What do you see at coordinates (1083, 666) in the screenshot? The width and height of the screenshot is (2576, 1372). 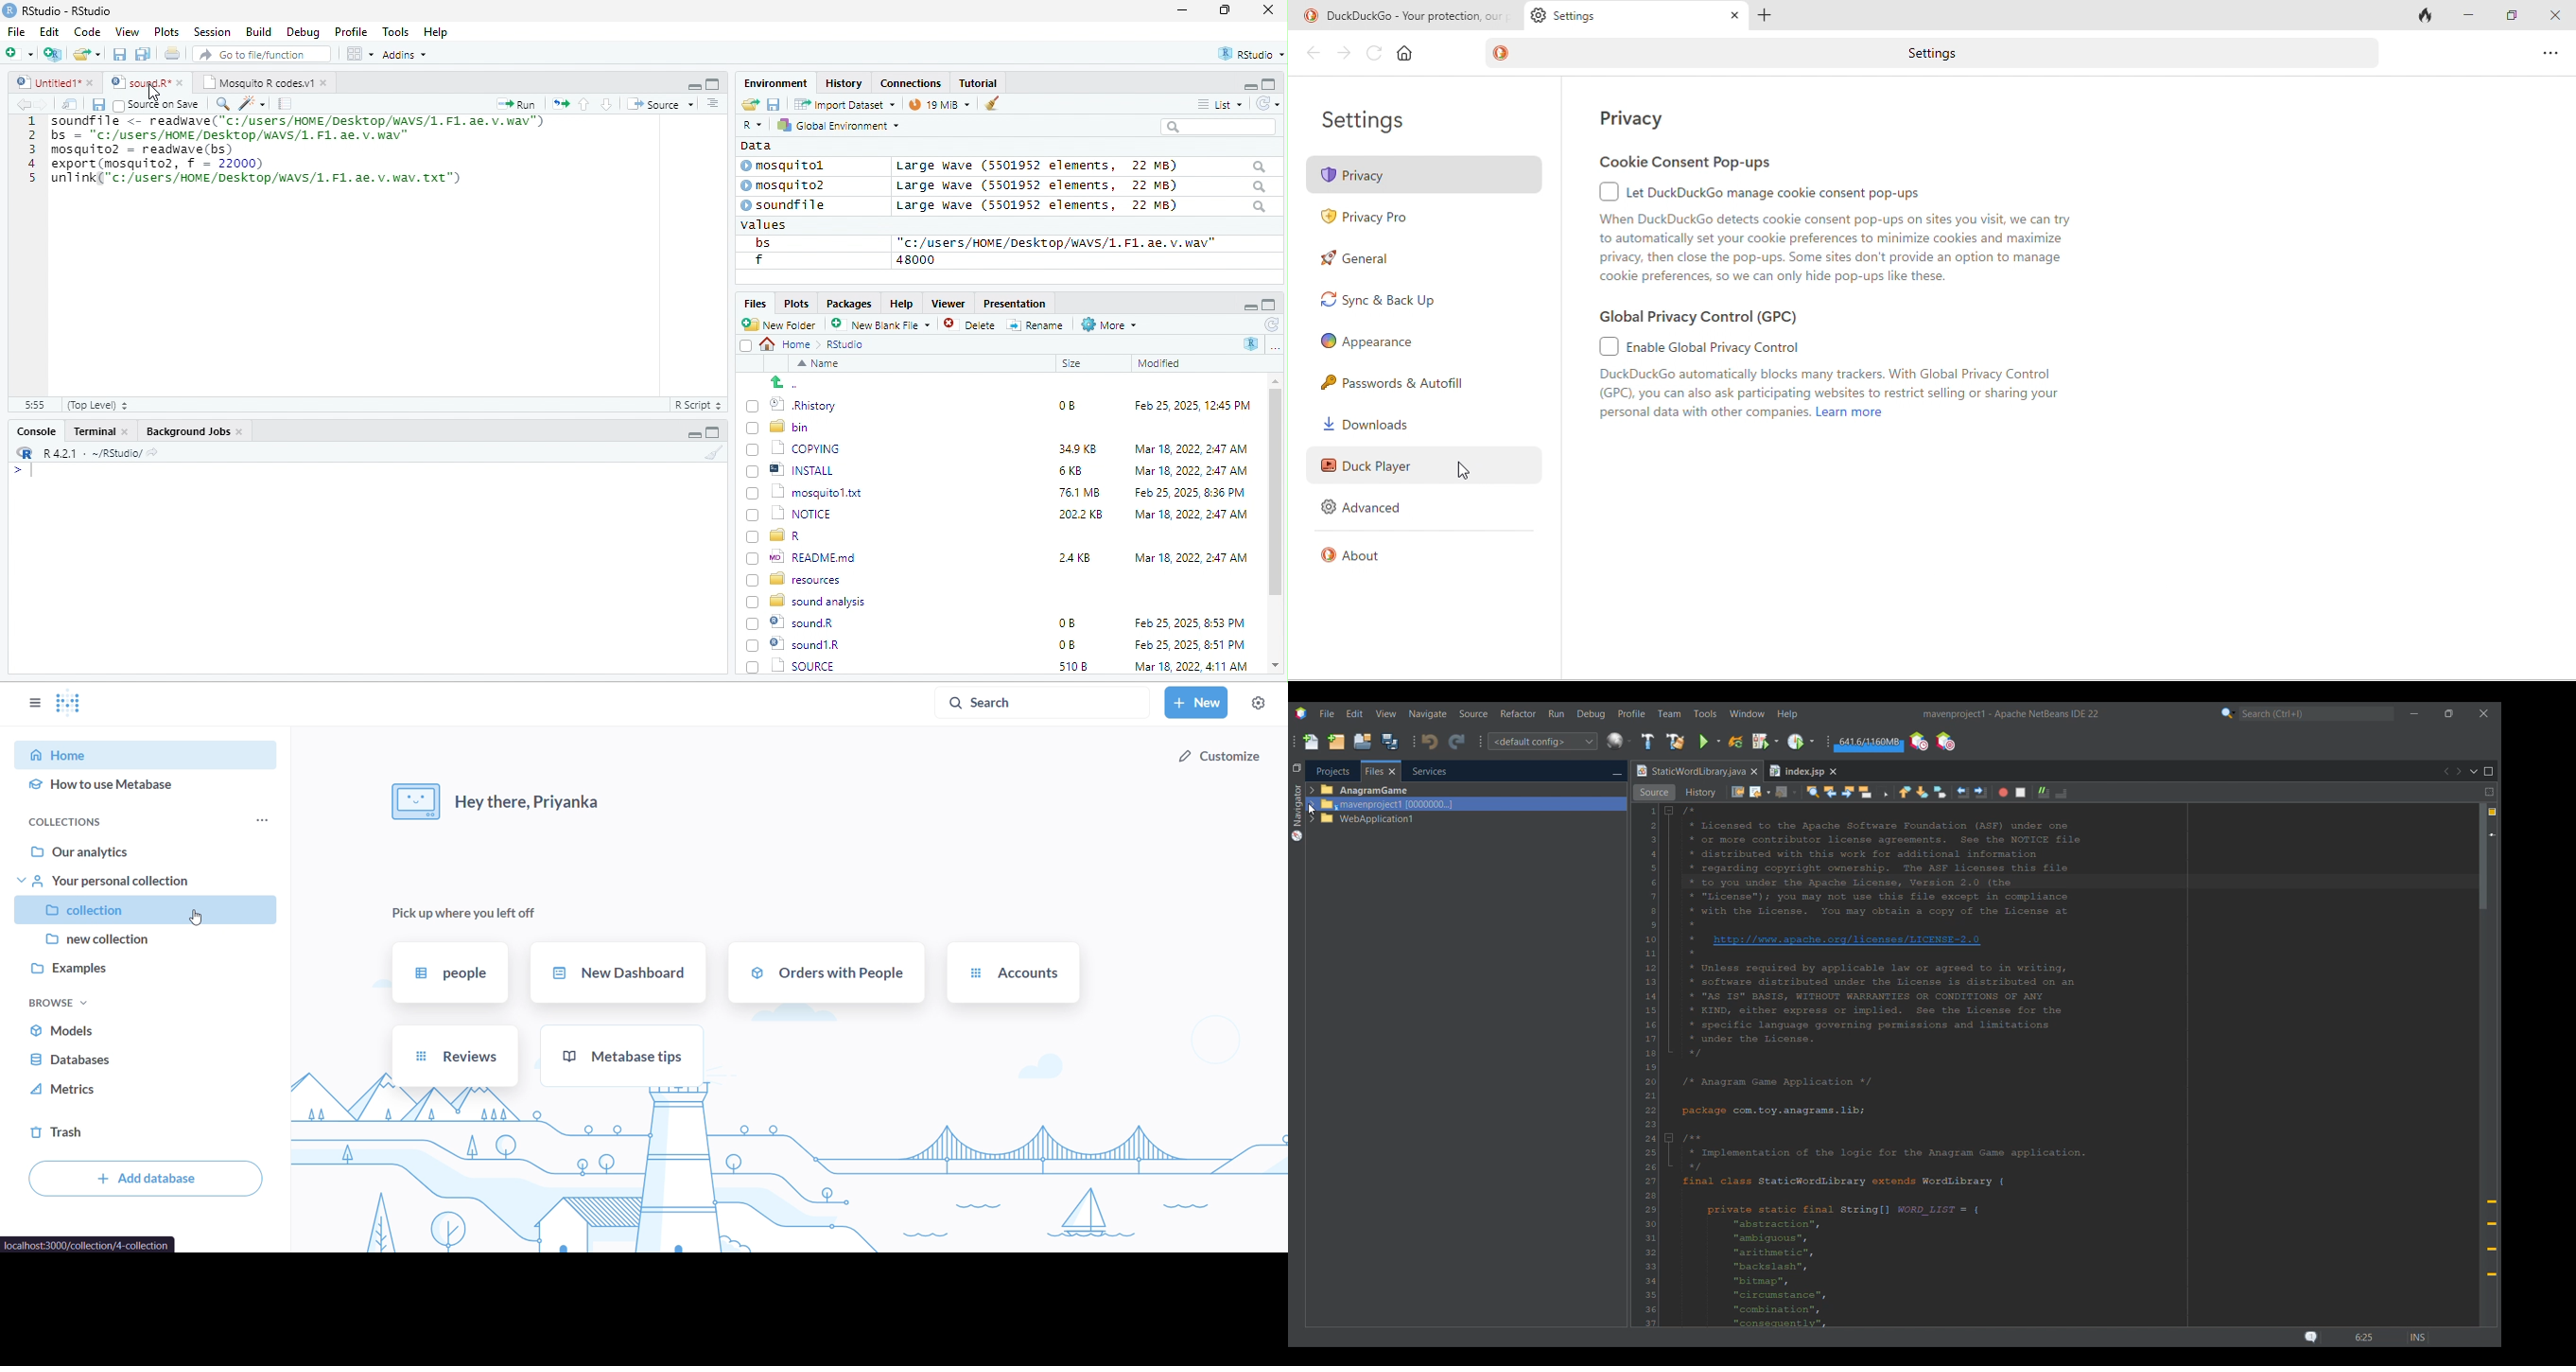 I see `1302 KB` at bounding box center [1083, 666].